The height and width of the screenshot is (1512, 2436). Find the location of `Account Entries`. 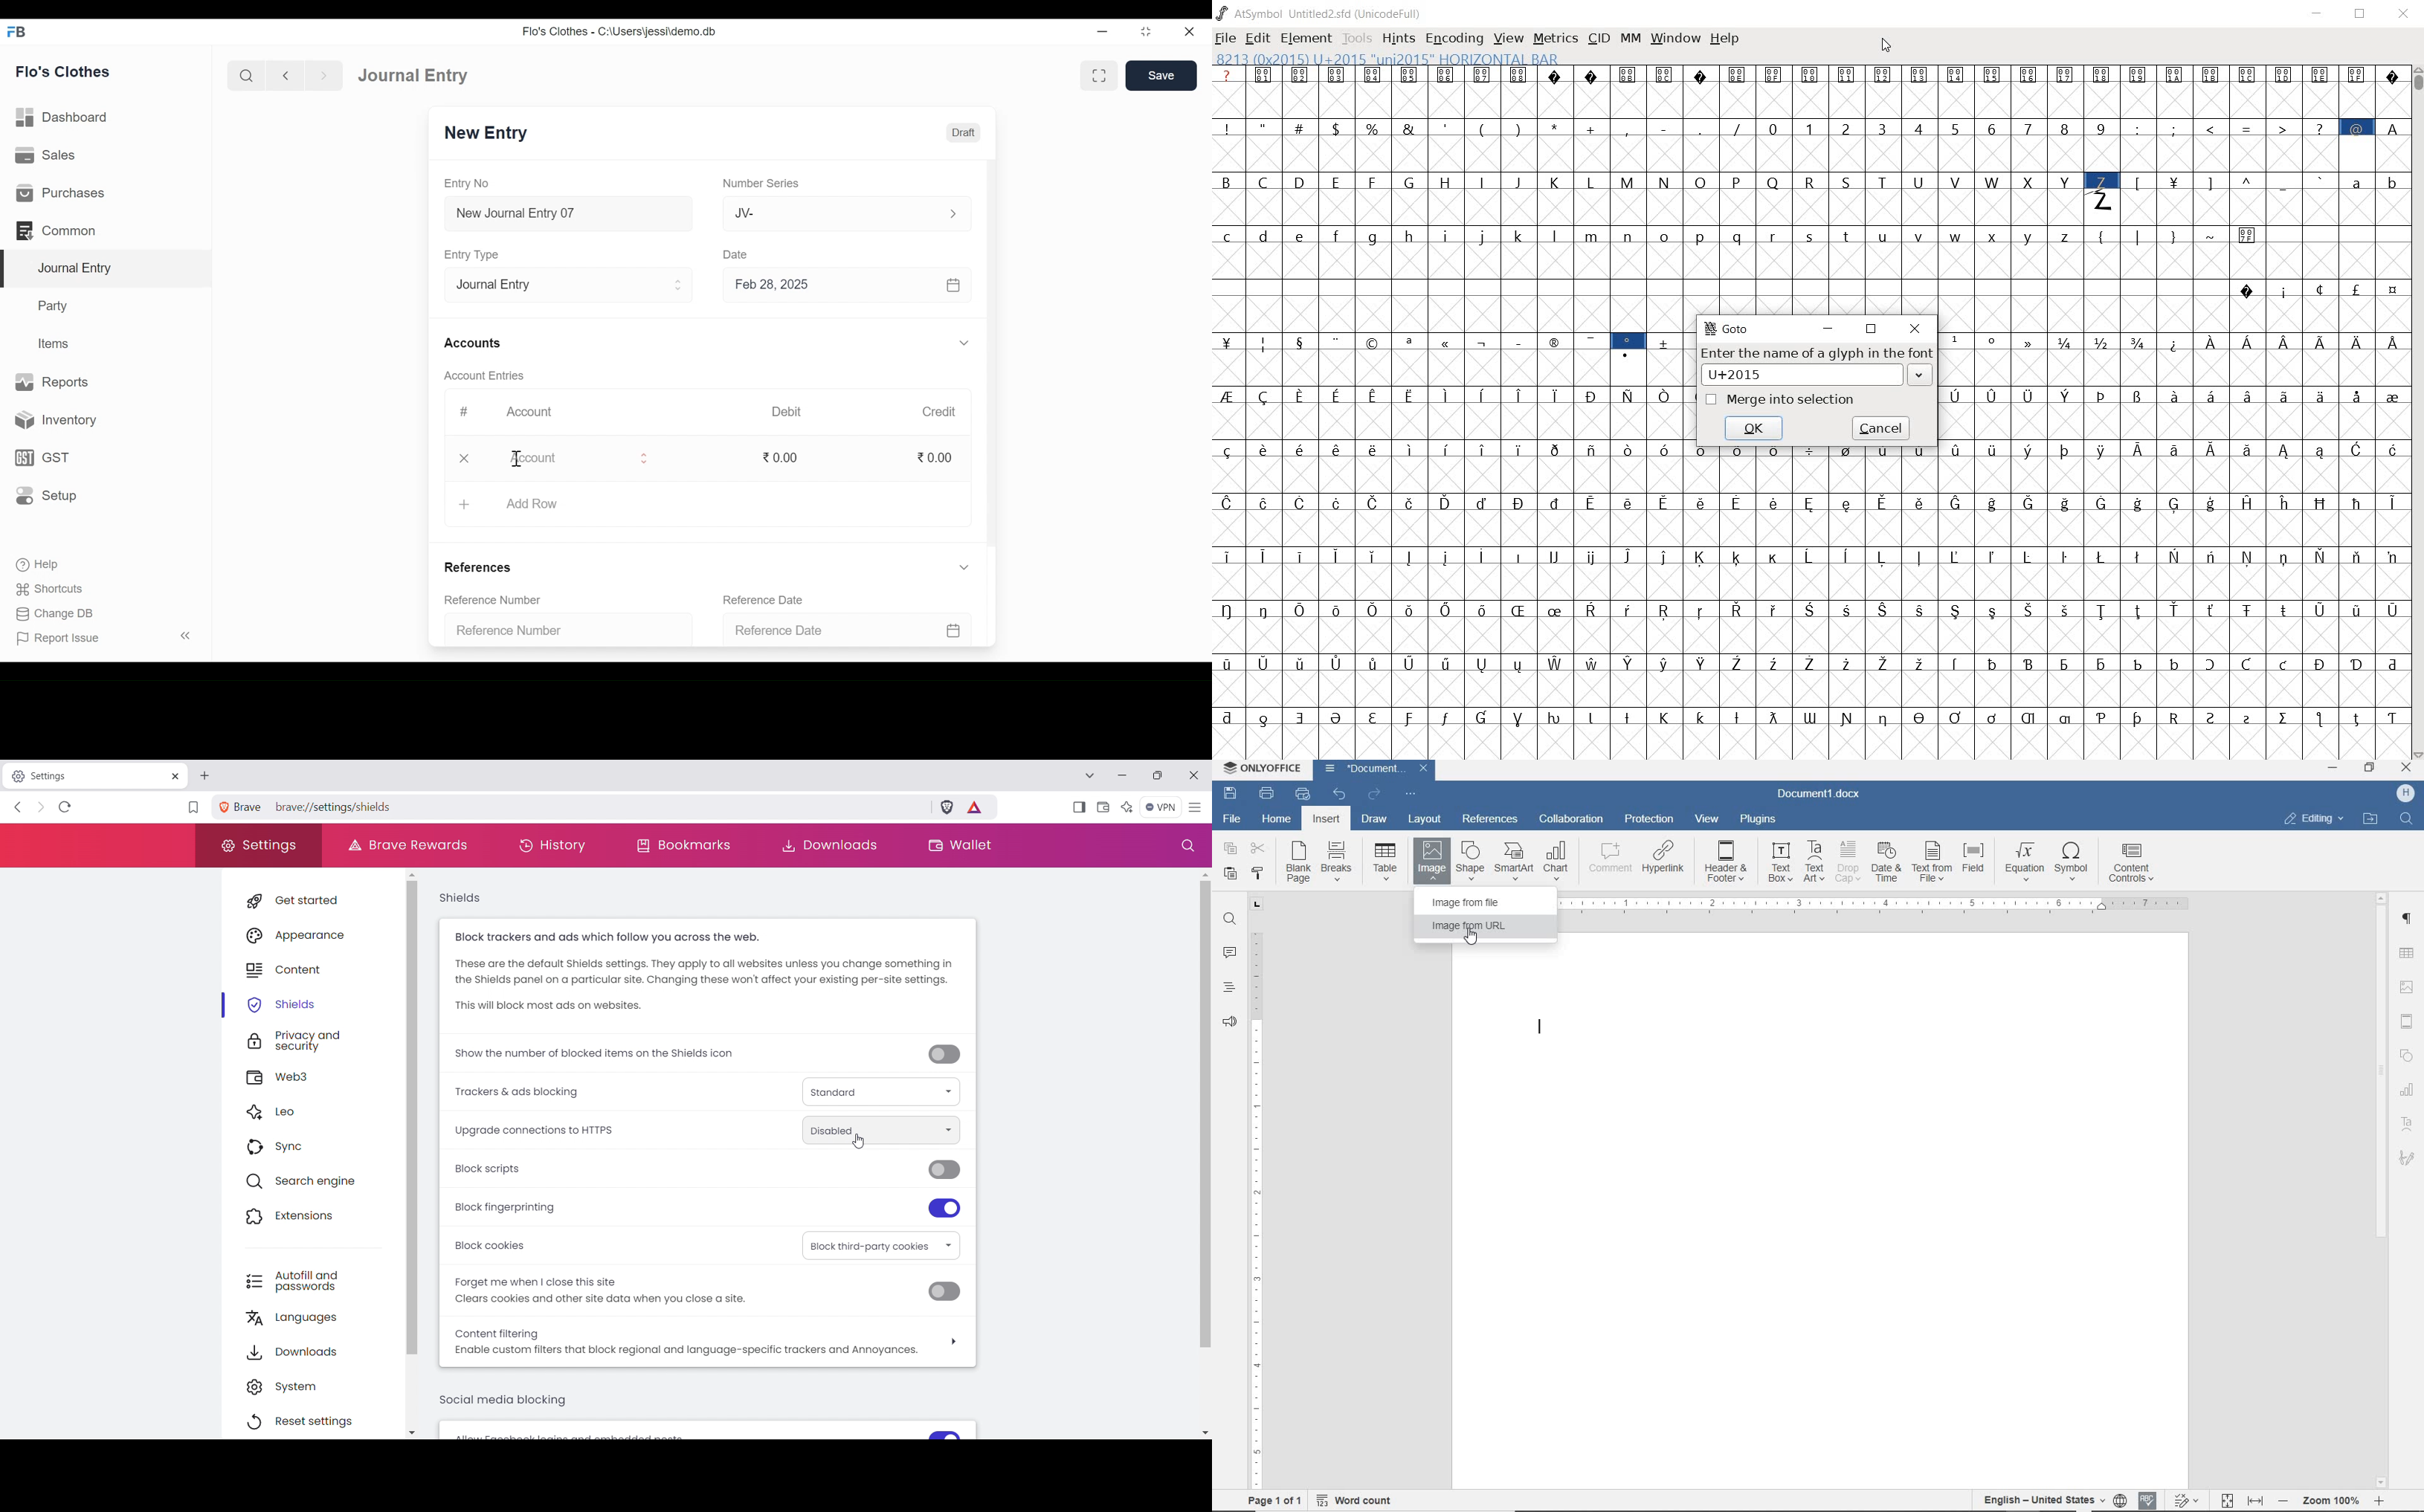

Account Entries is located at coordinates (484, 375).